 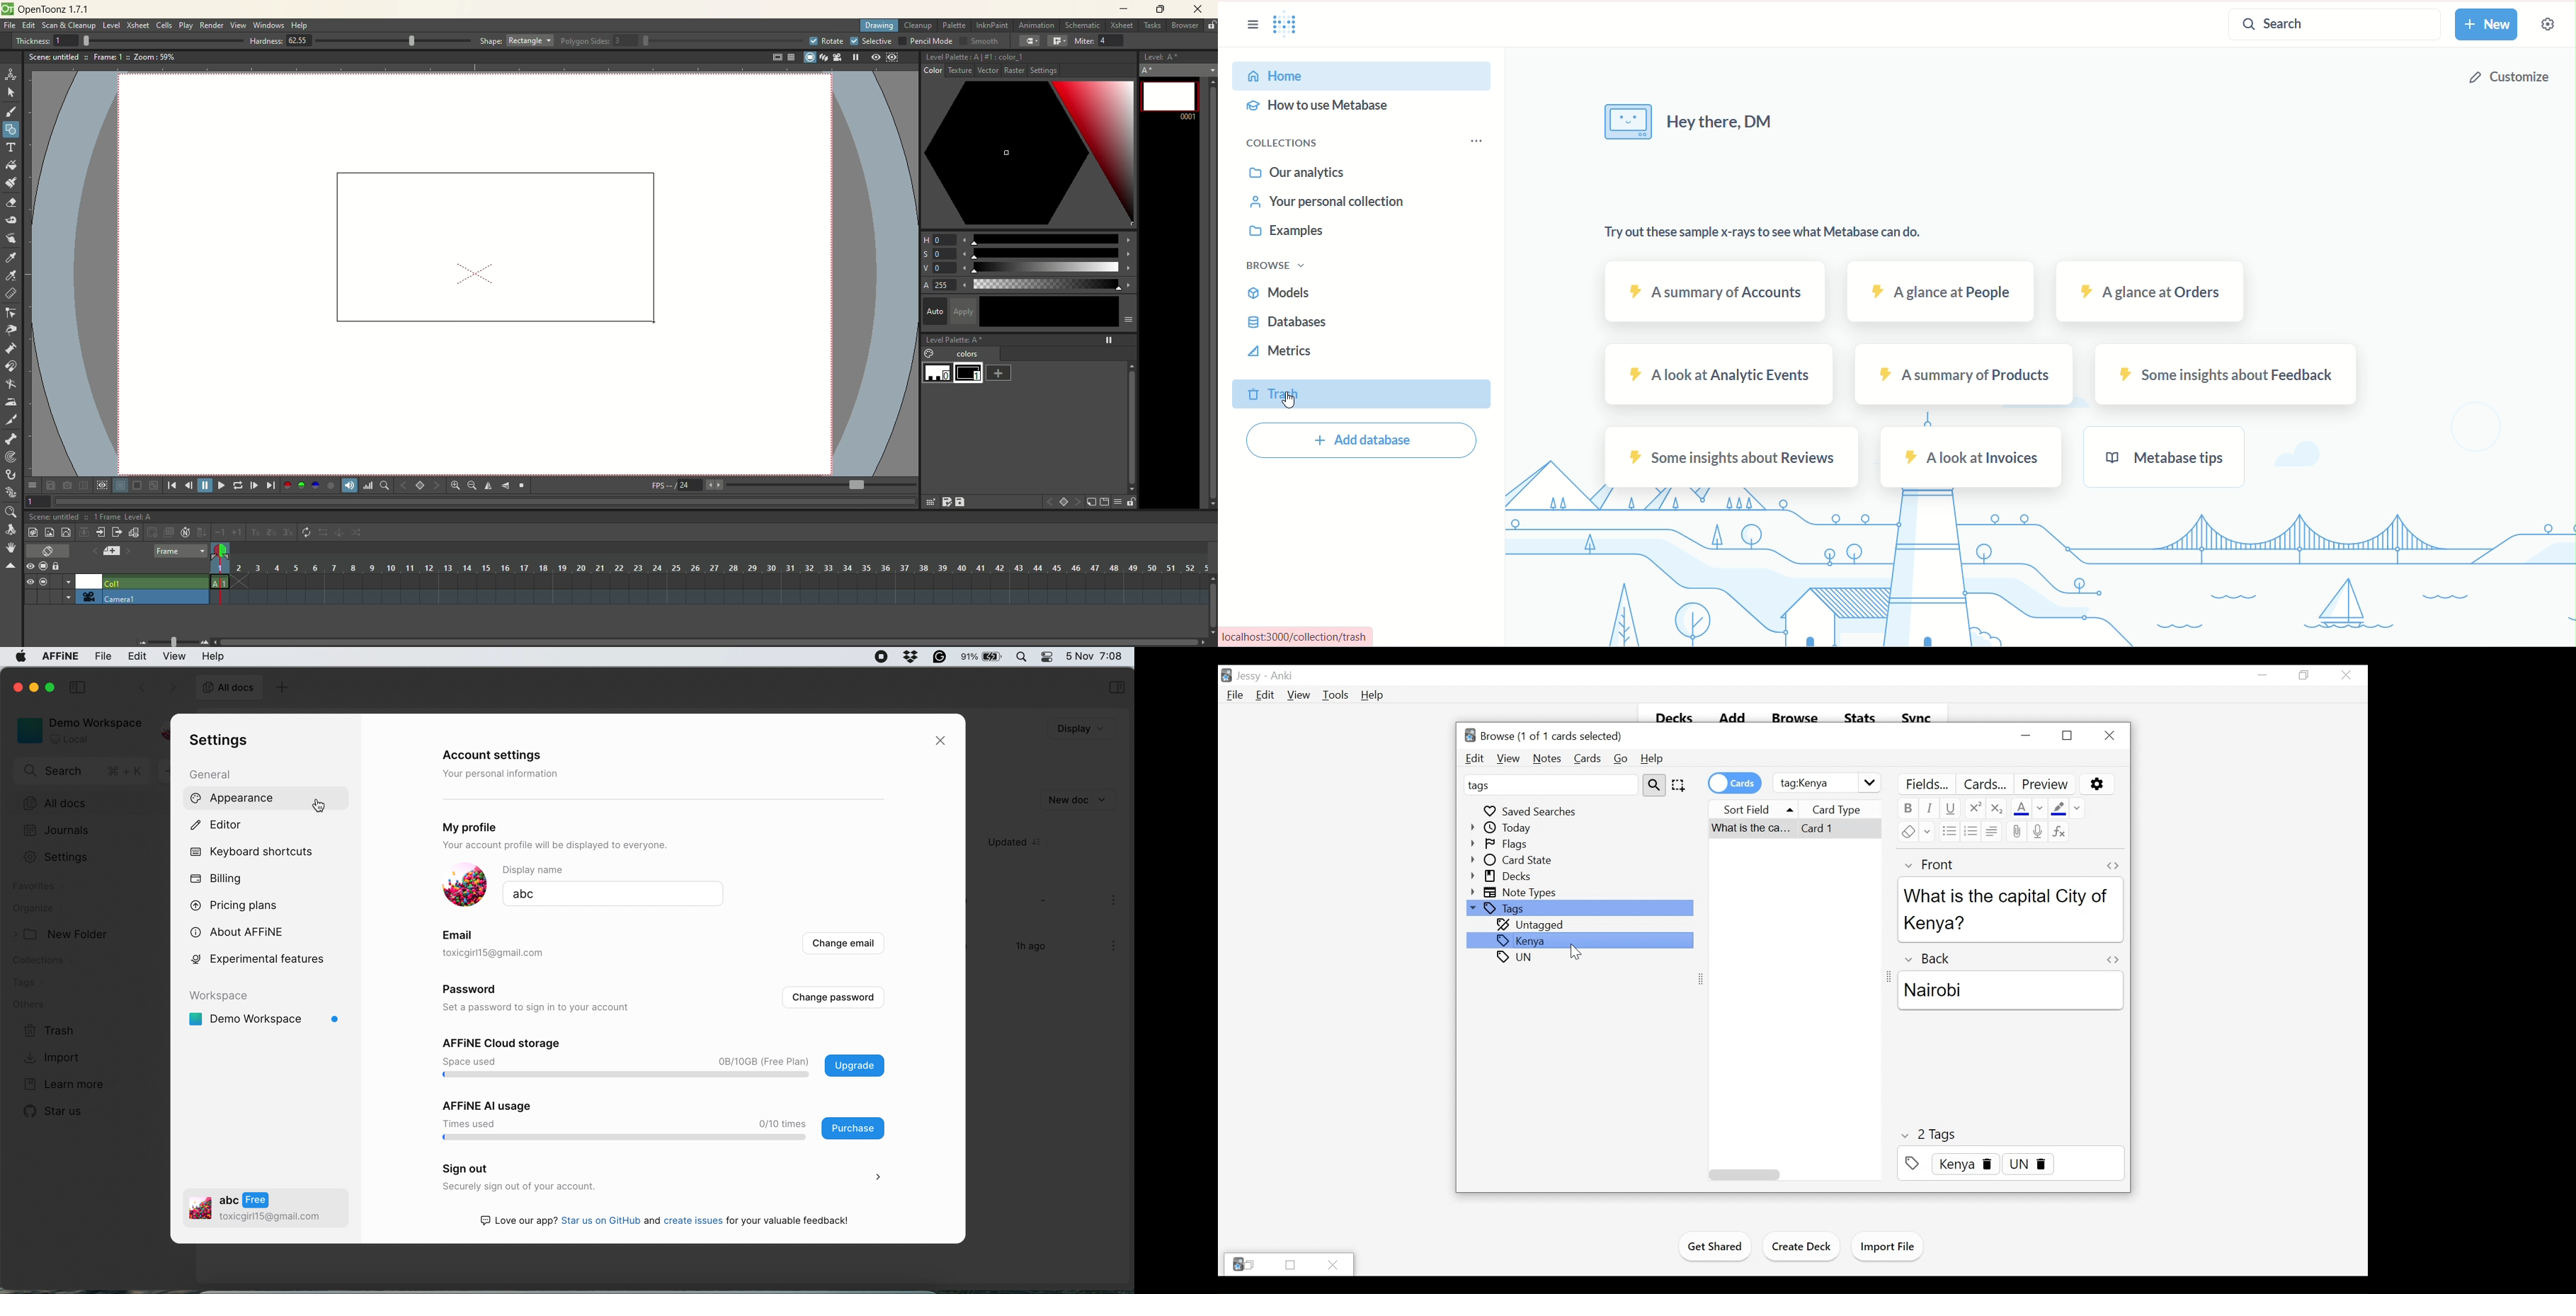 I want to click on Change Color, so click(x=2042, y=807).